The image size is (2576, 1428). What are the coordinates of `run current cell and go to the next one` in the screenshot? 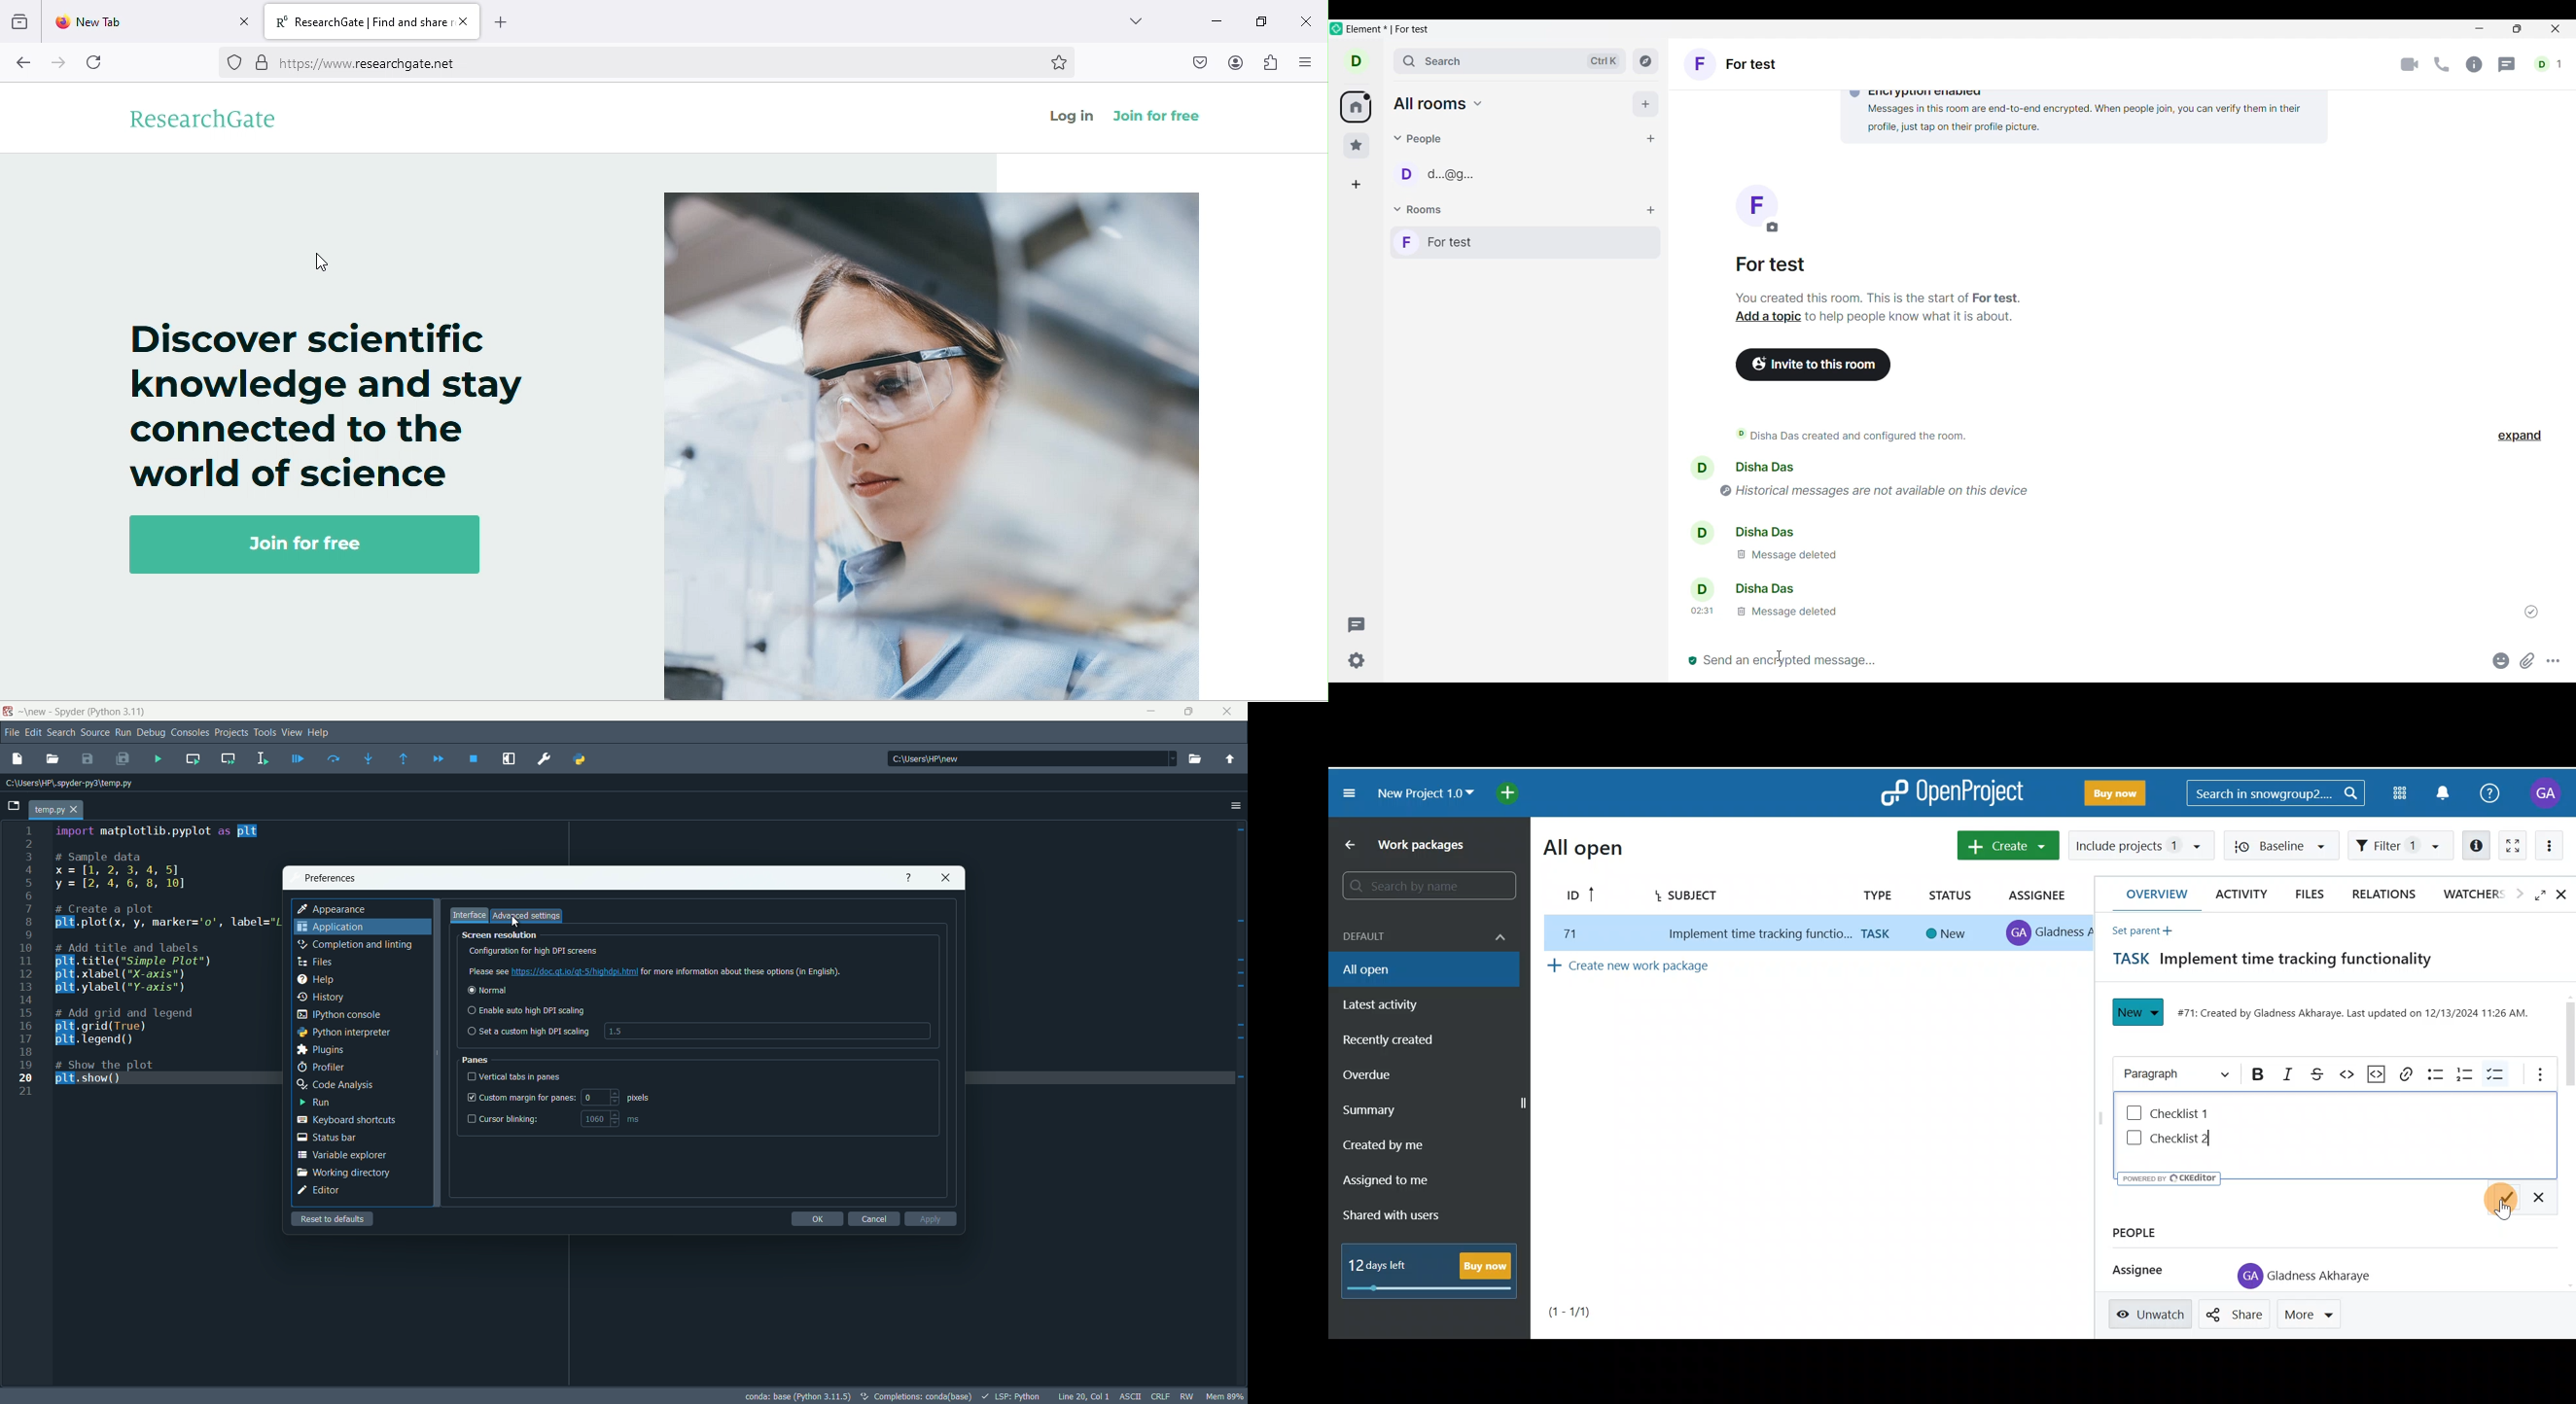 It's located at (229, 758).